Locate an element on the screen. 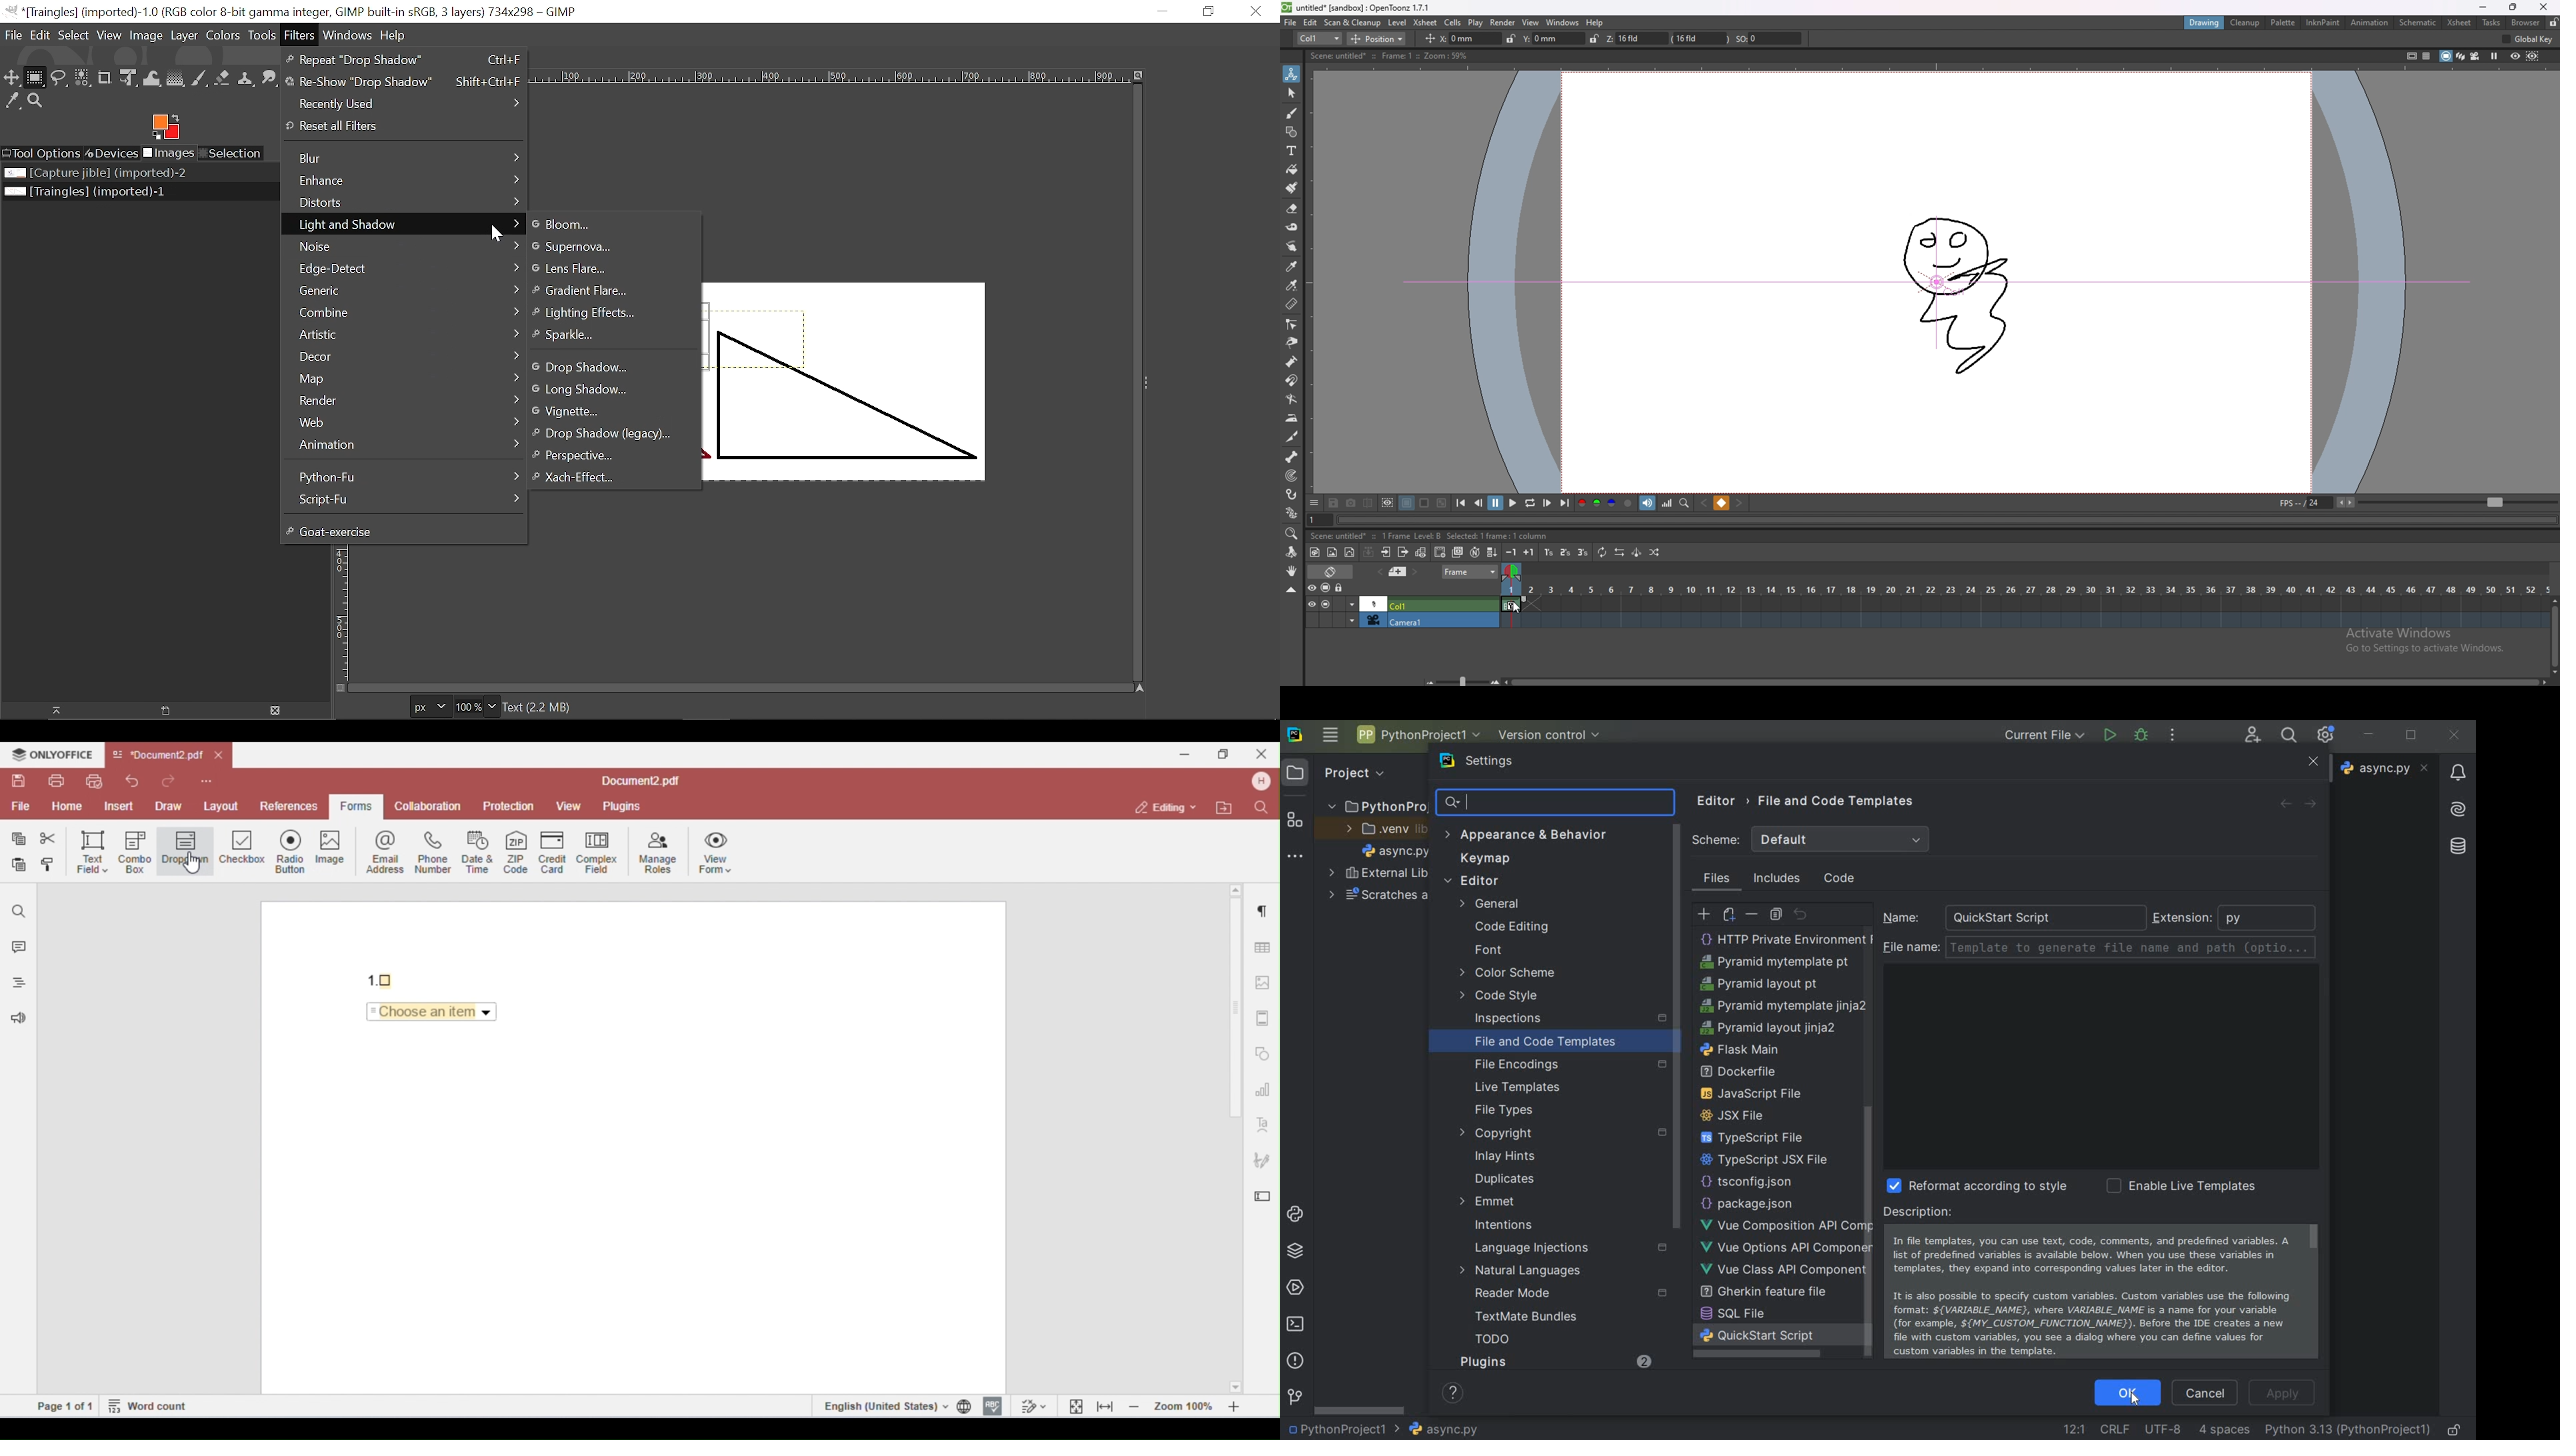 The height and width of the screenshot is (1456, 2576). cancel is located at coordinates (2205, 1391).